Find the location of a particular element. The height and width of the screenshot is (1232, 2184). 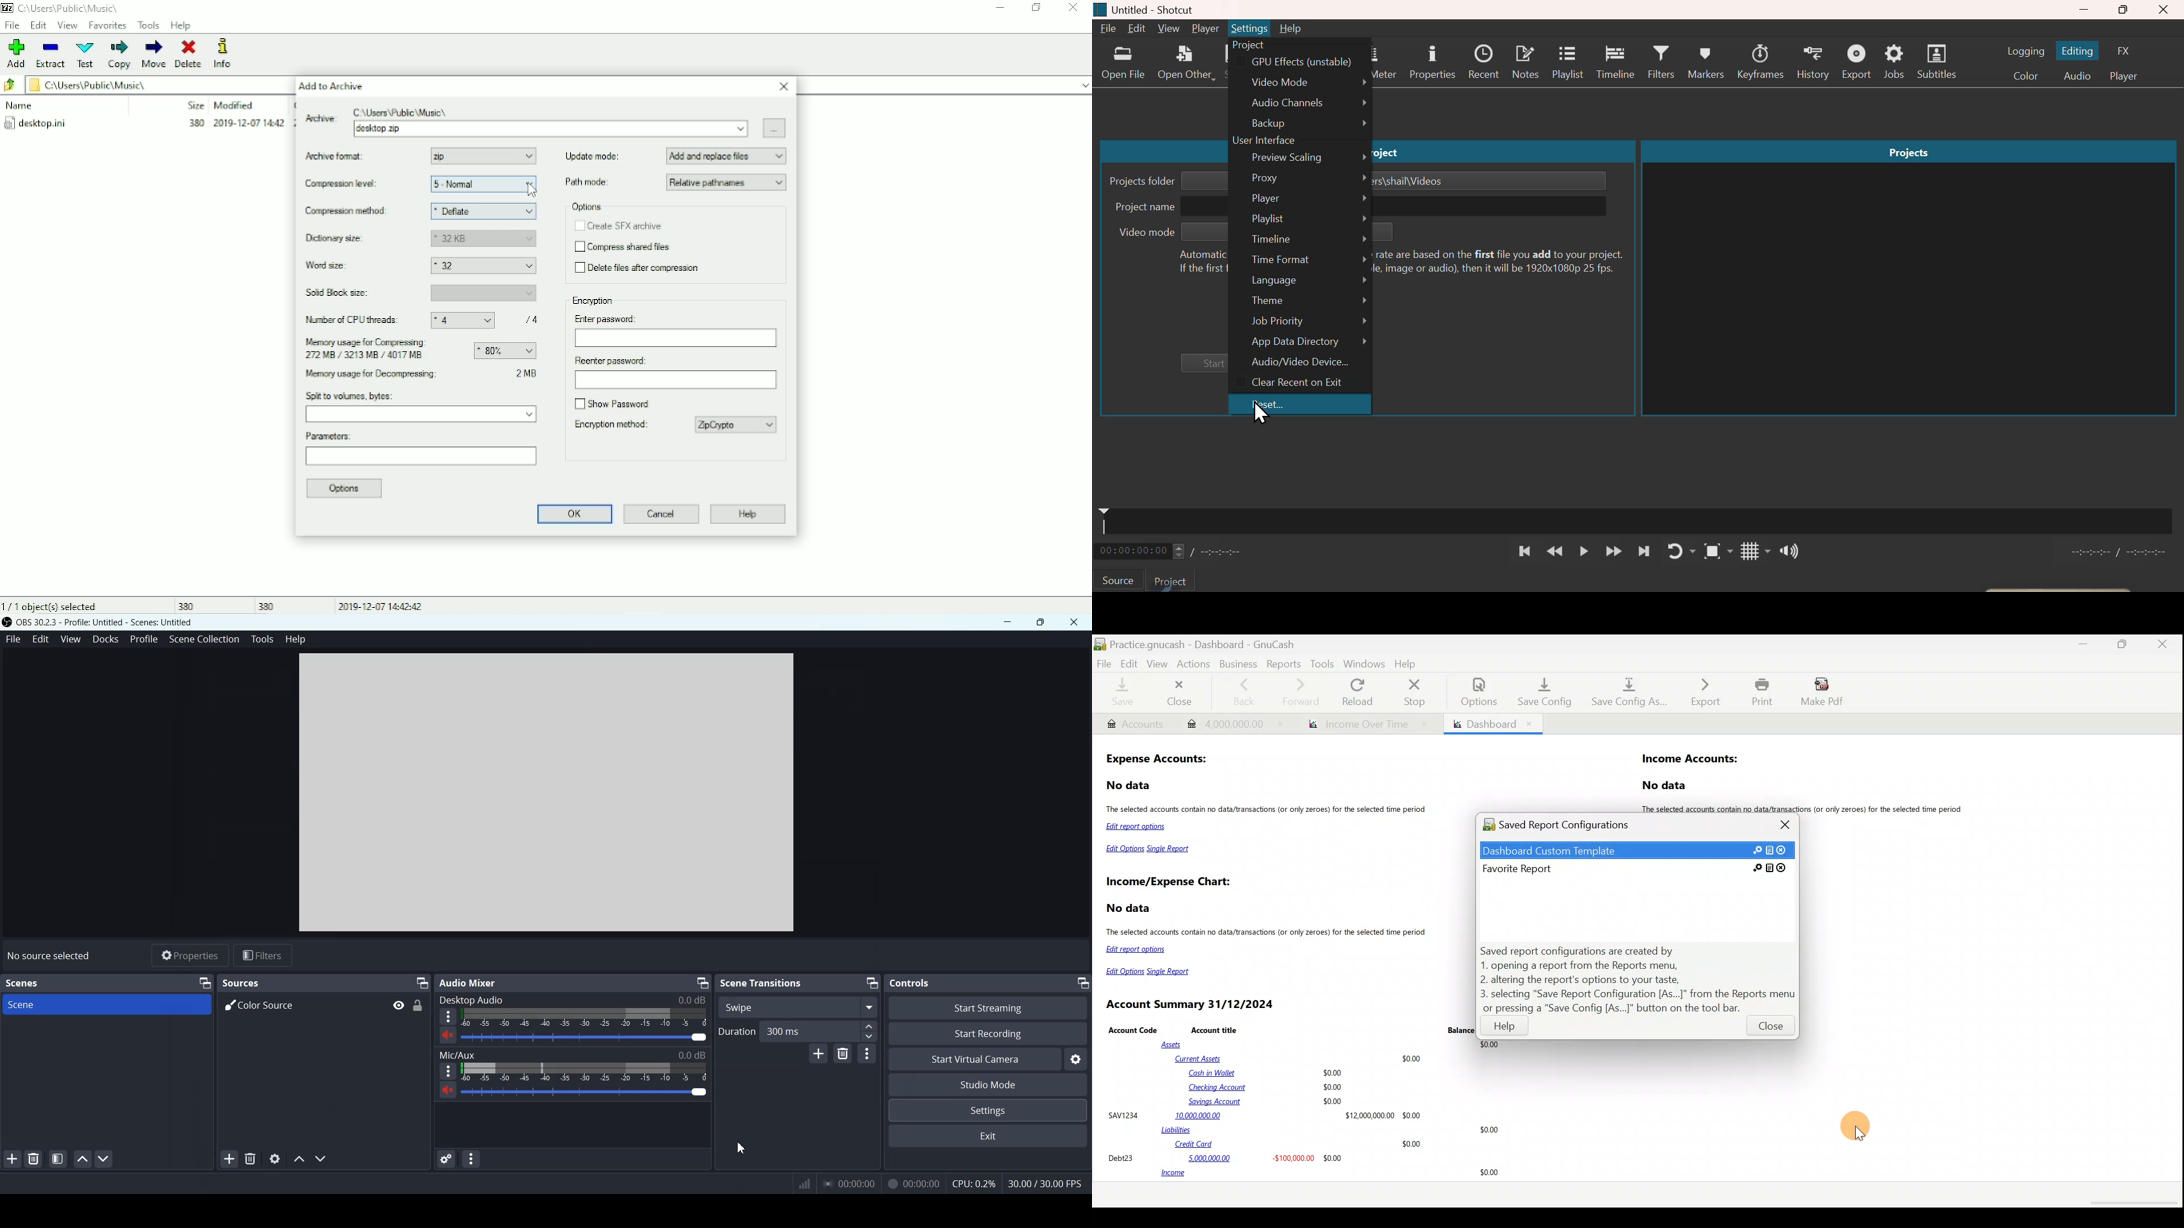

Time format is located at coordinates (1300, 260).